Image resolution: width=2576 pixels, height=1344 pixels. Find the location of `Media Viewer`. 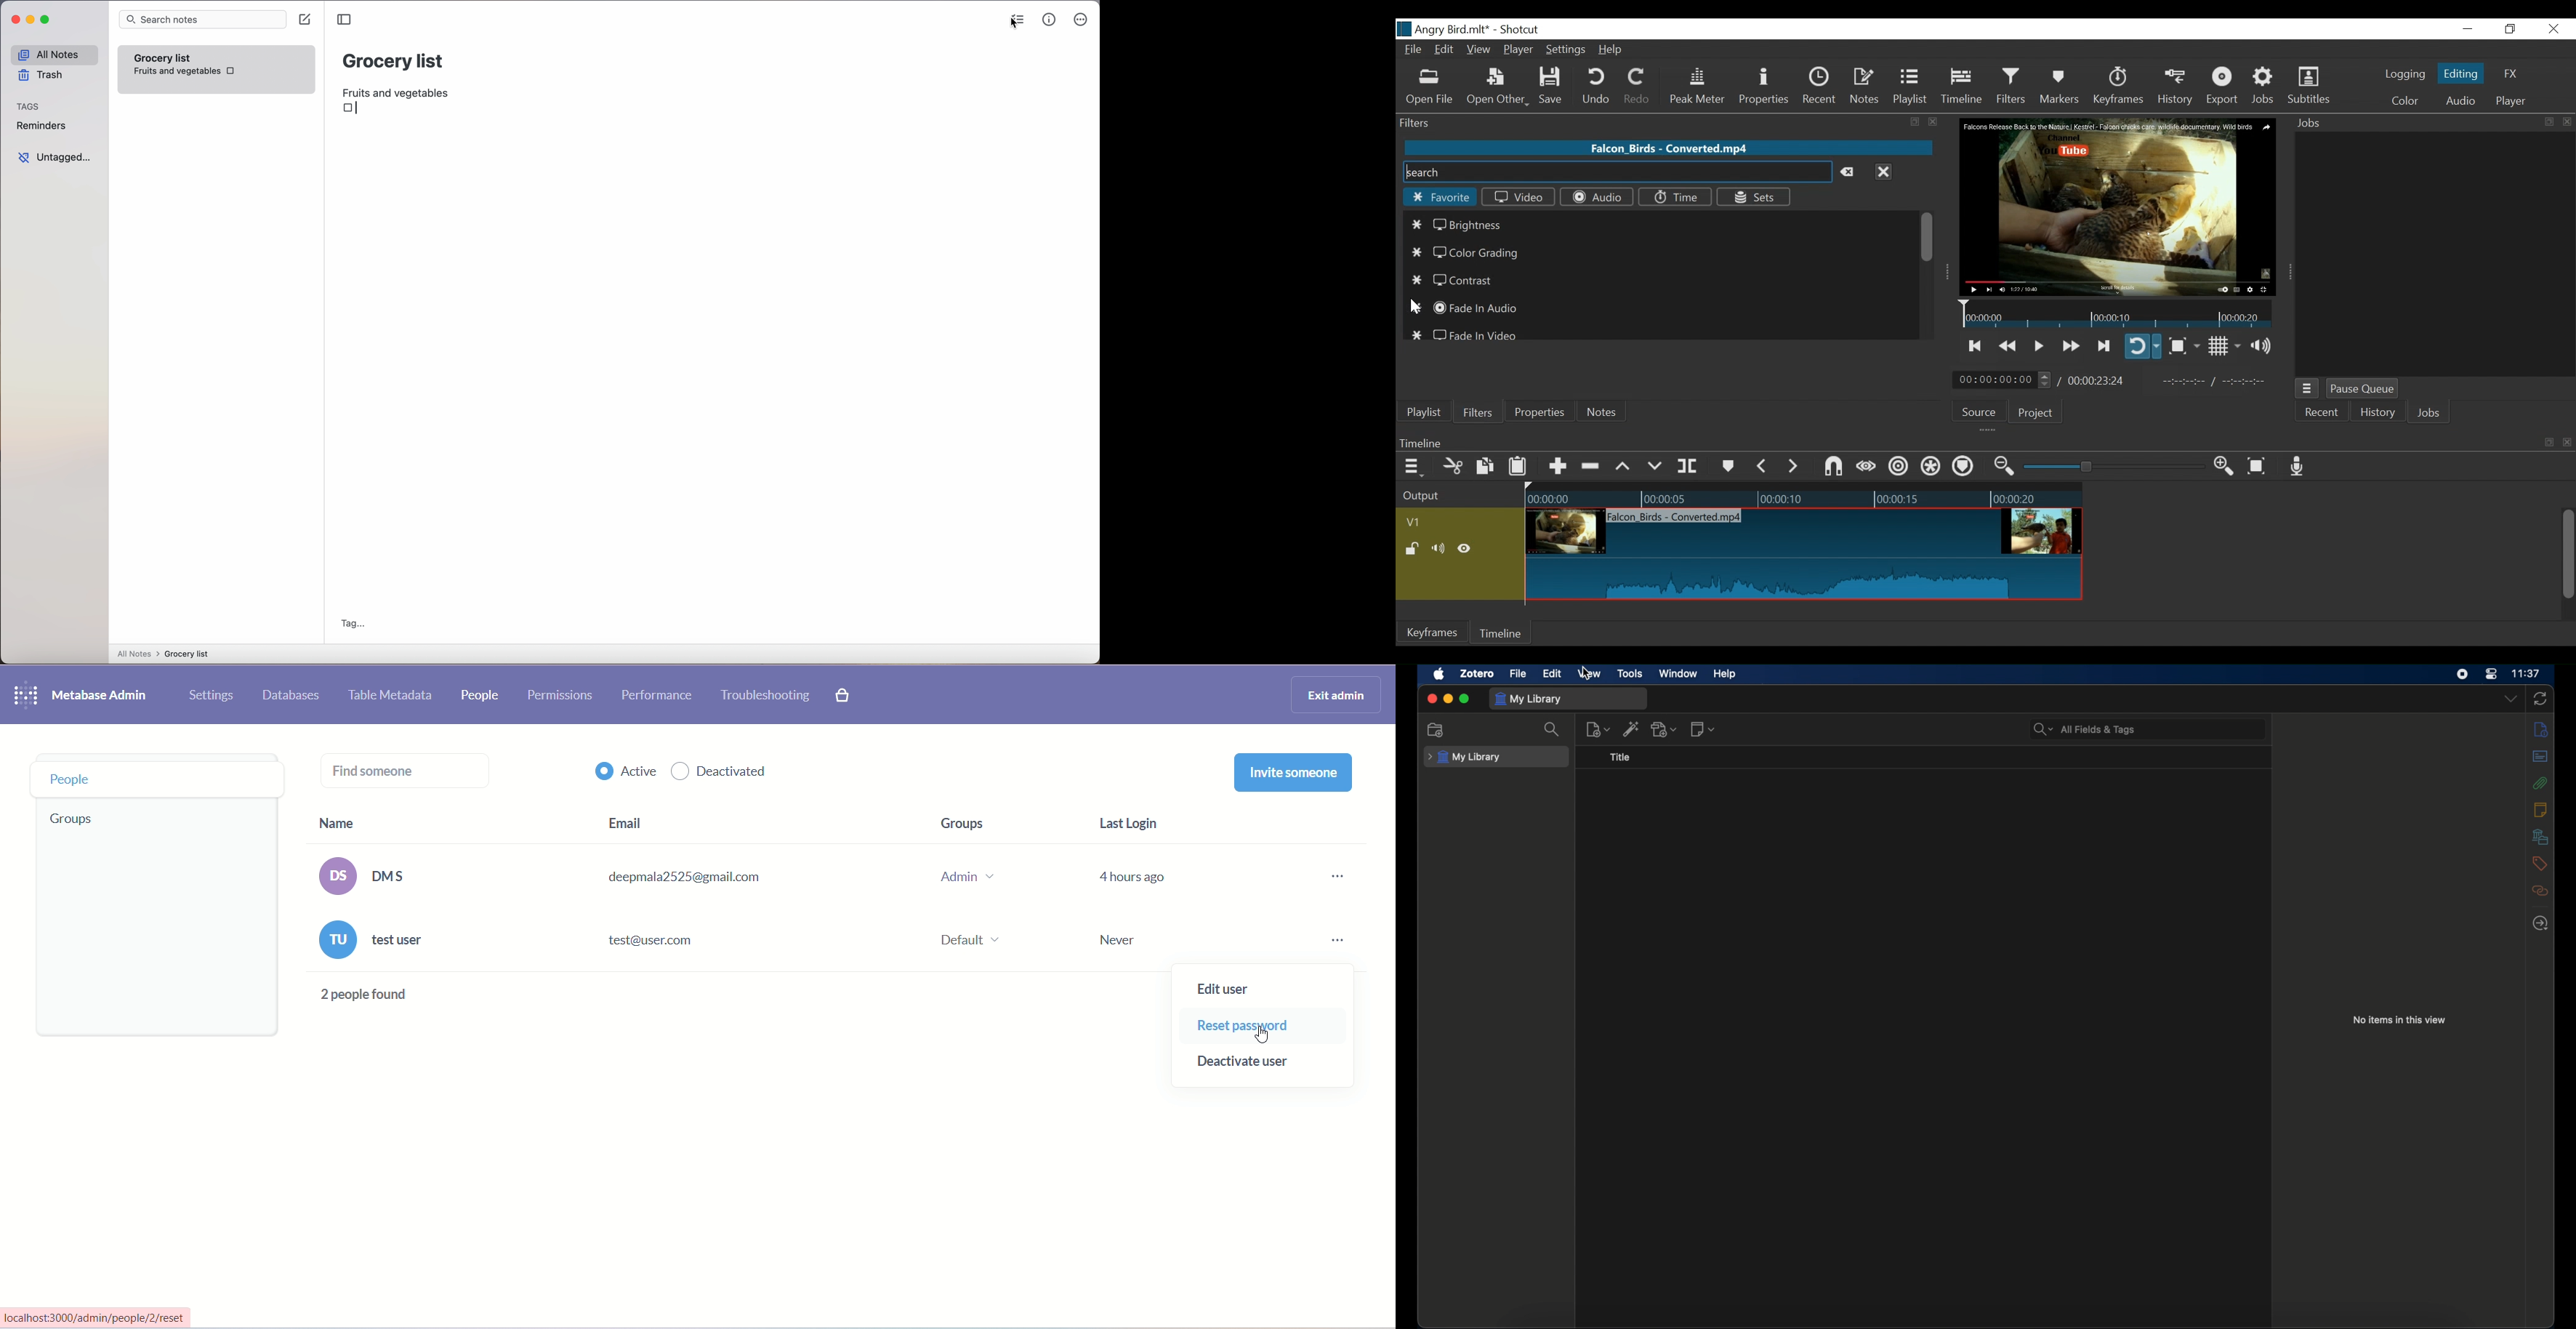

Media Viewer is located at coordinates (2118, 207).